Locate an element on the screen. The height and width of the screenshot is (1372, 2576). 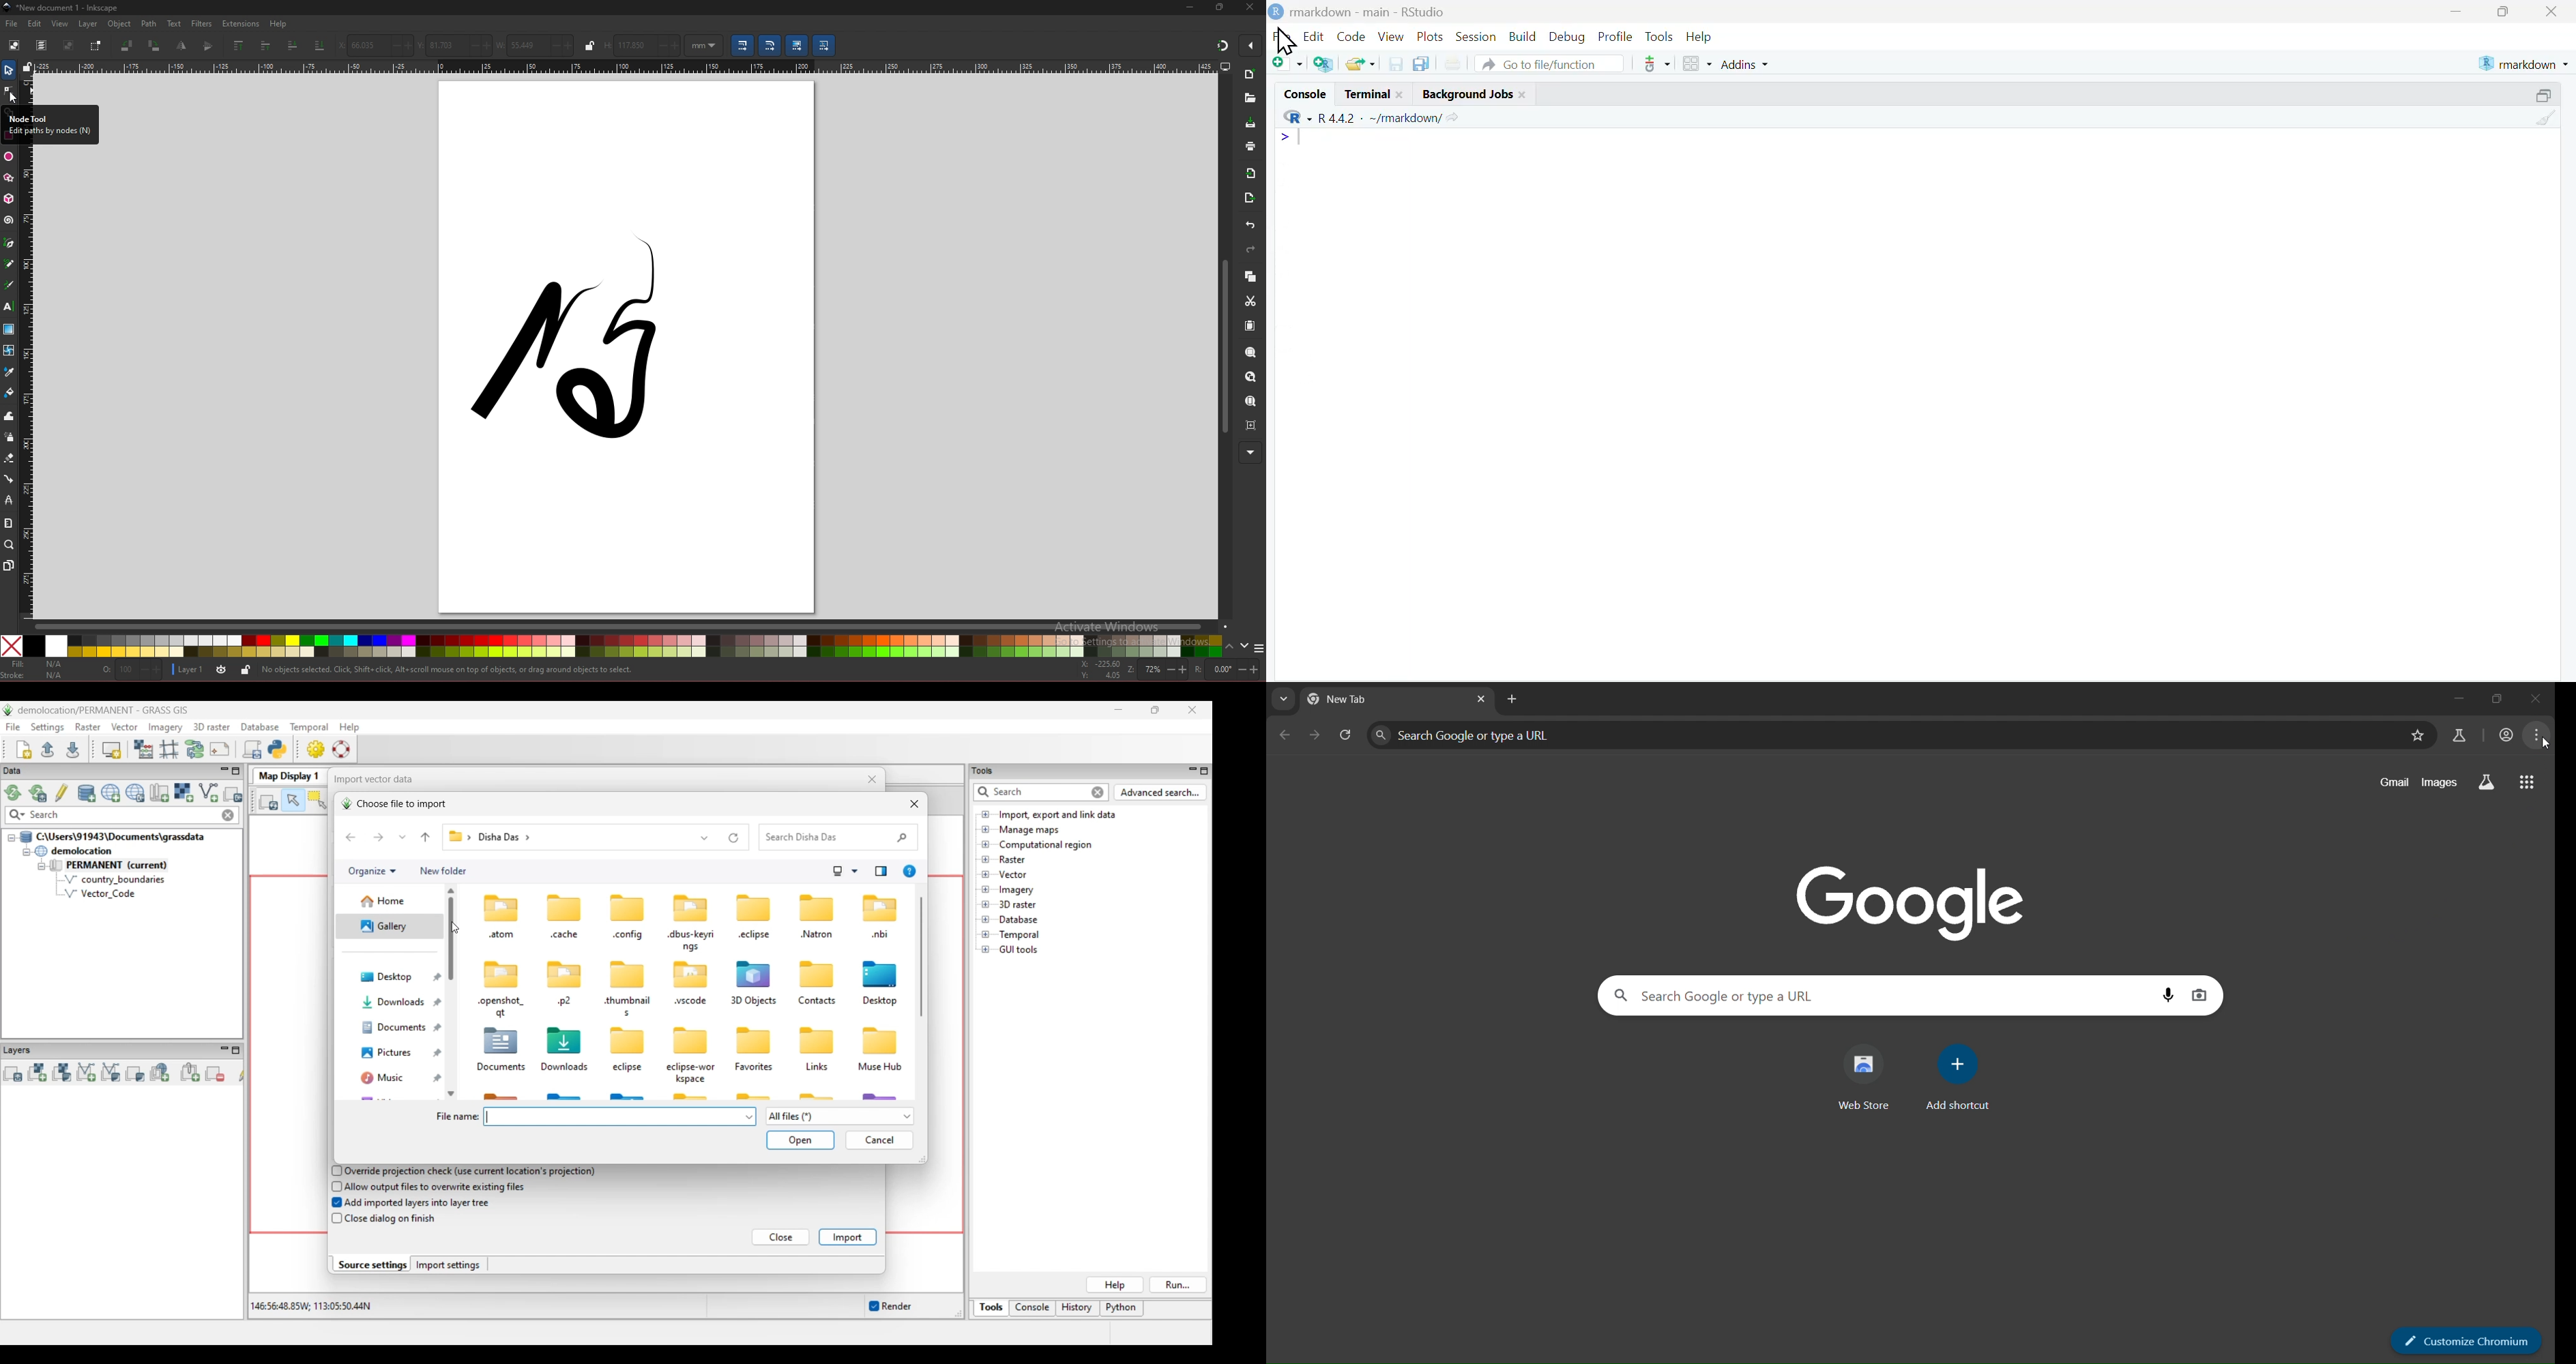
cursor is located at coordinates (1285, 41).